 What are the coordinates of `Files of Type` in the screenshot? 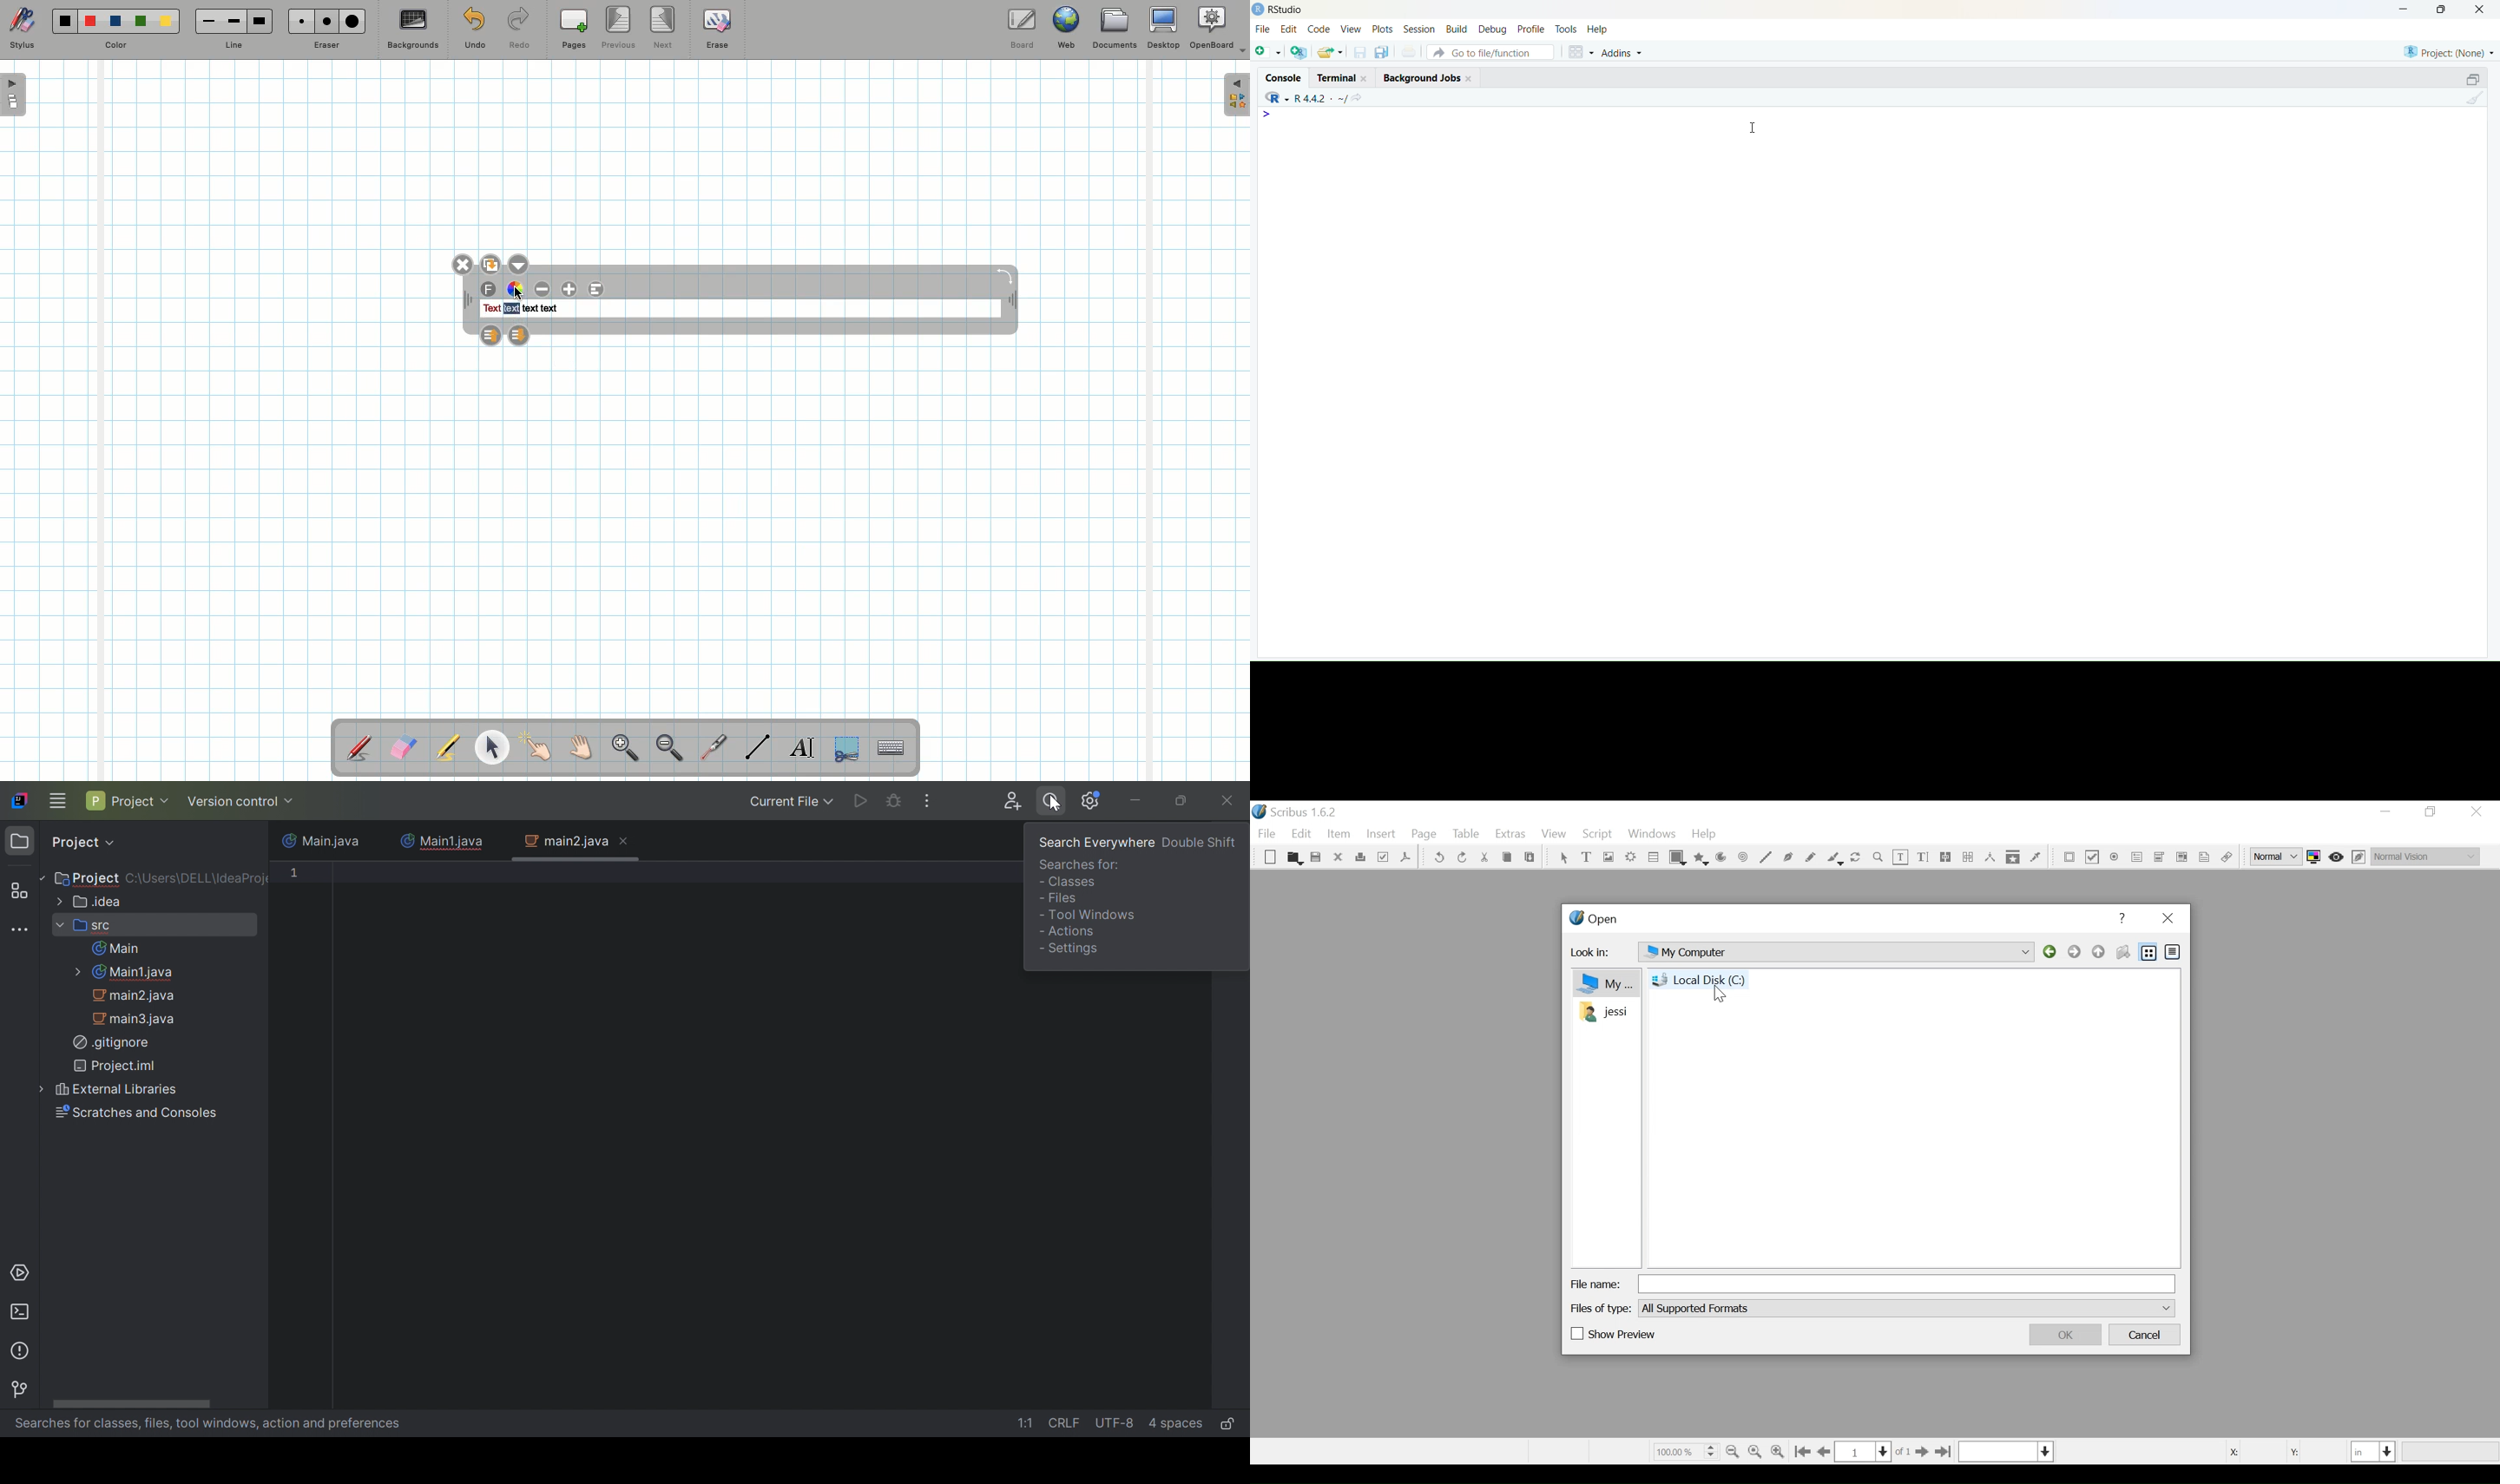 It's located at (1602, 1308).